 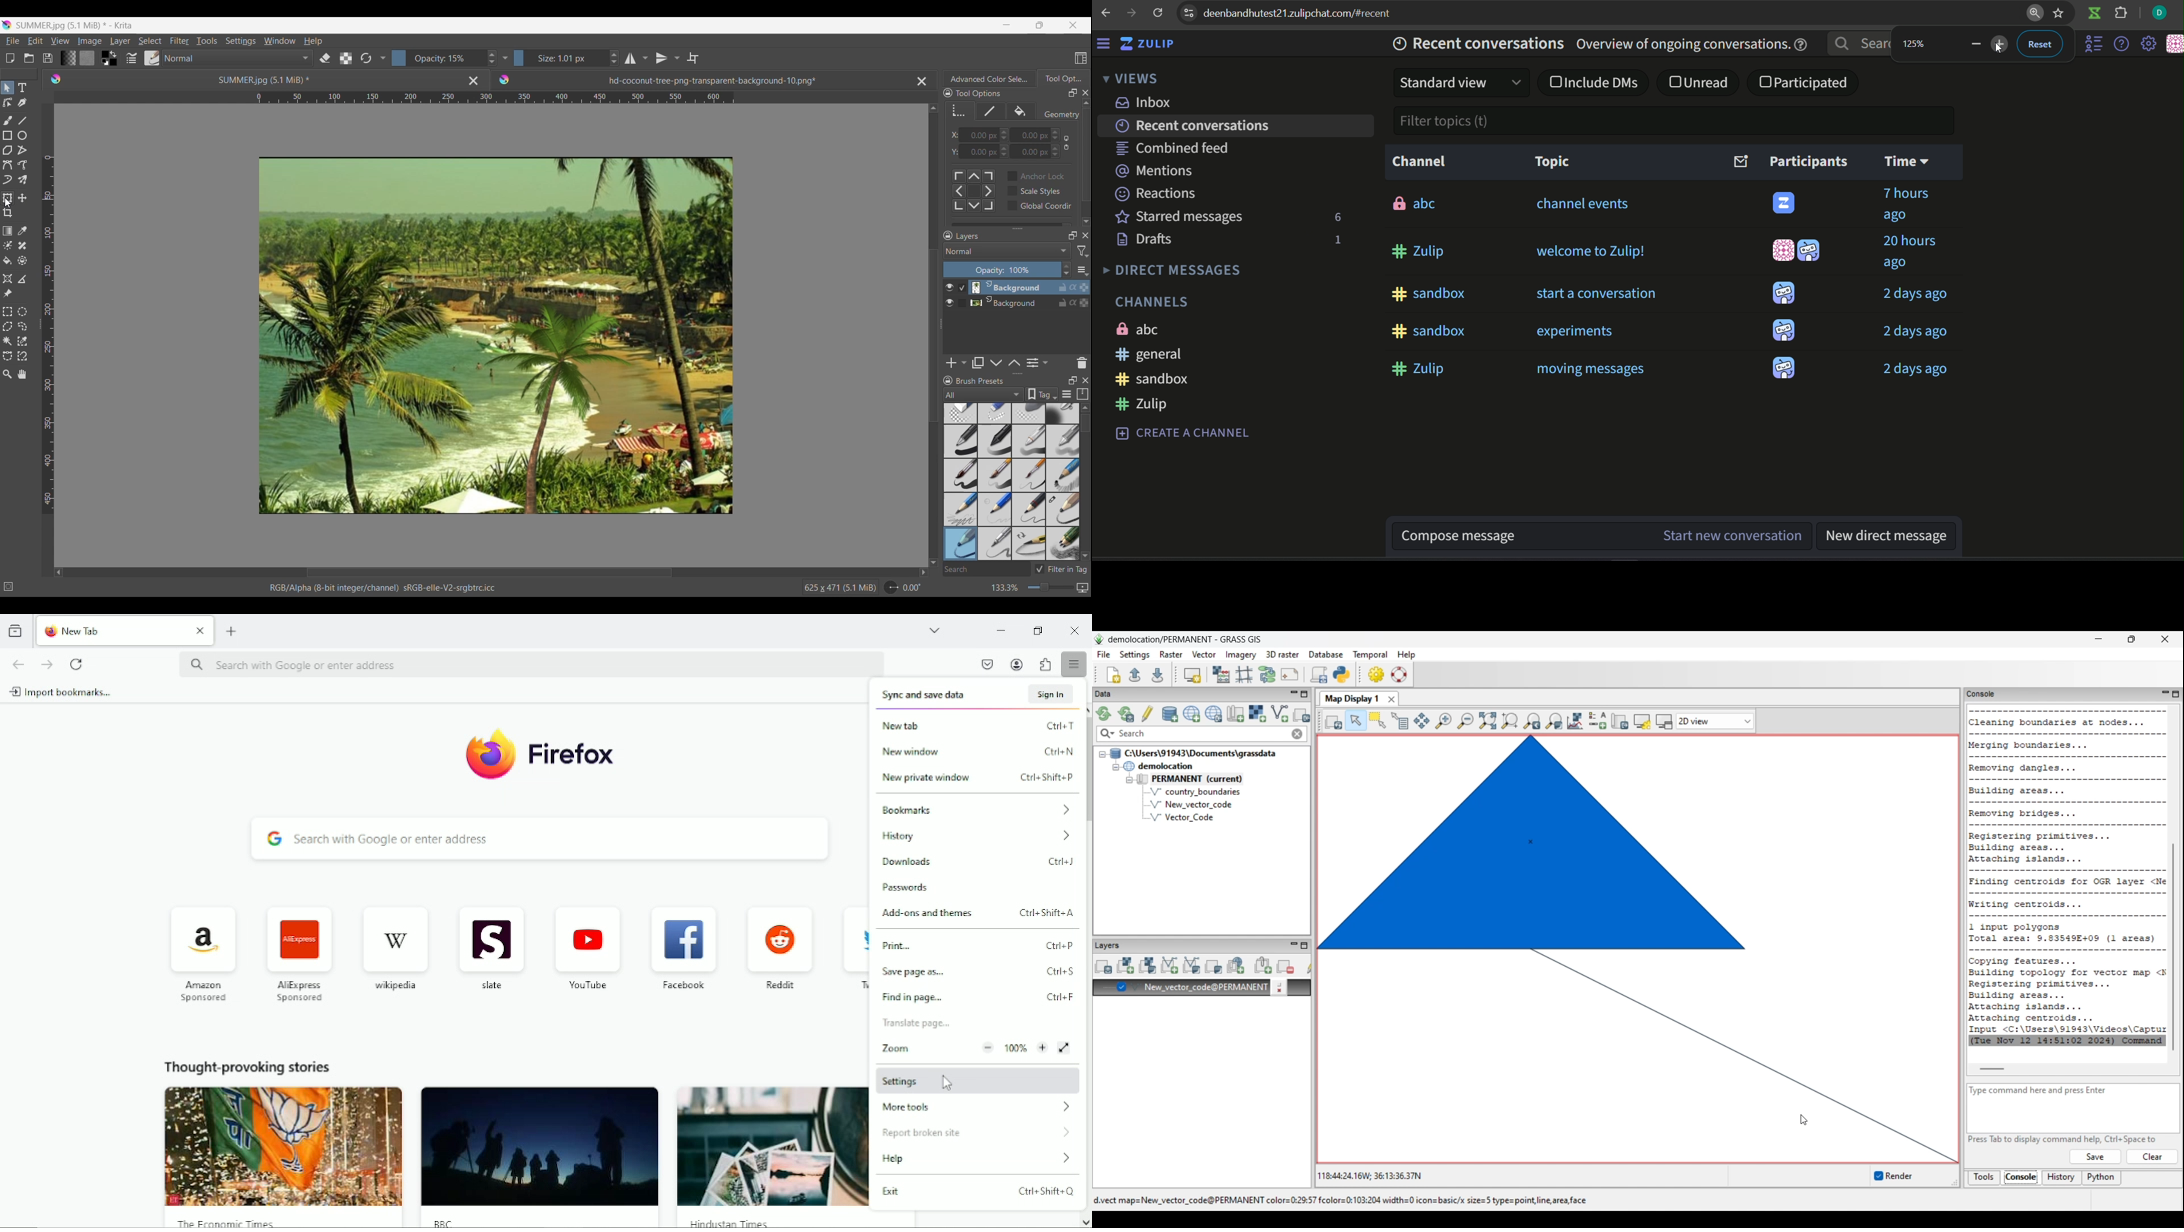 I want to click on Down, so click(x=934, y=555).